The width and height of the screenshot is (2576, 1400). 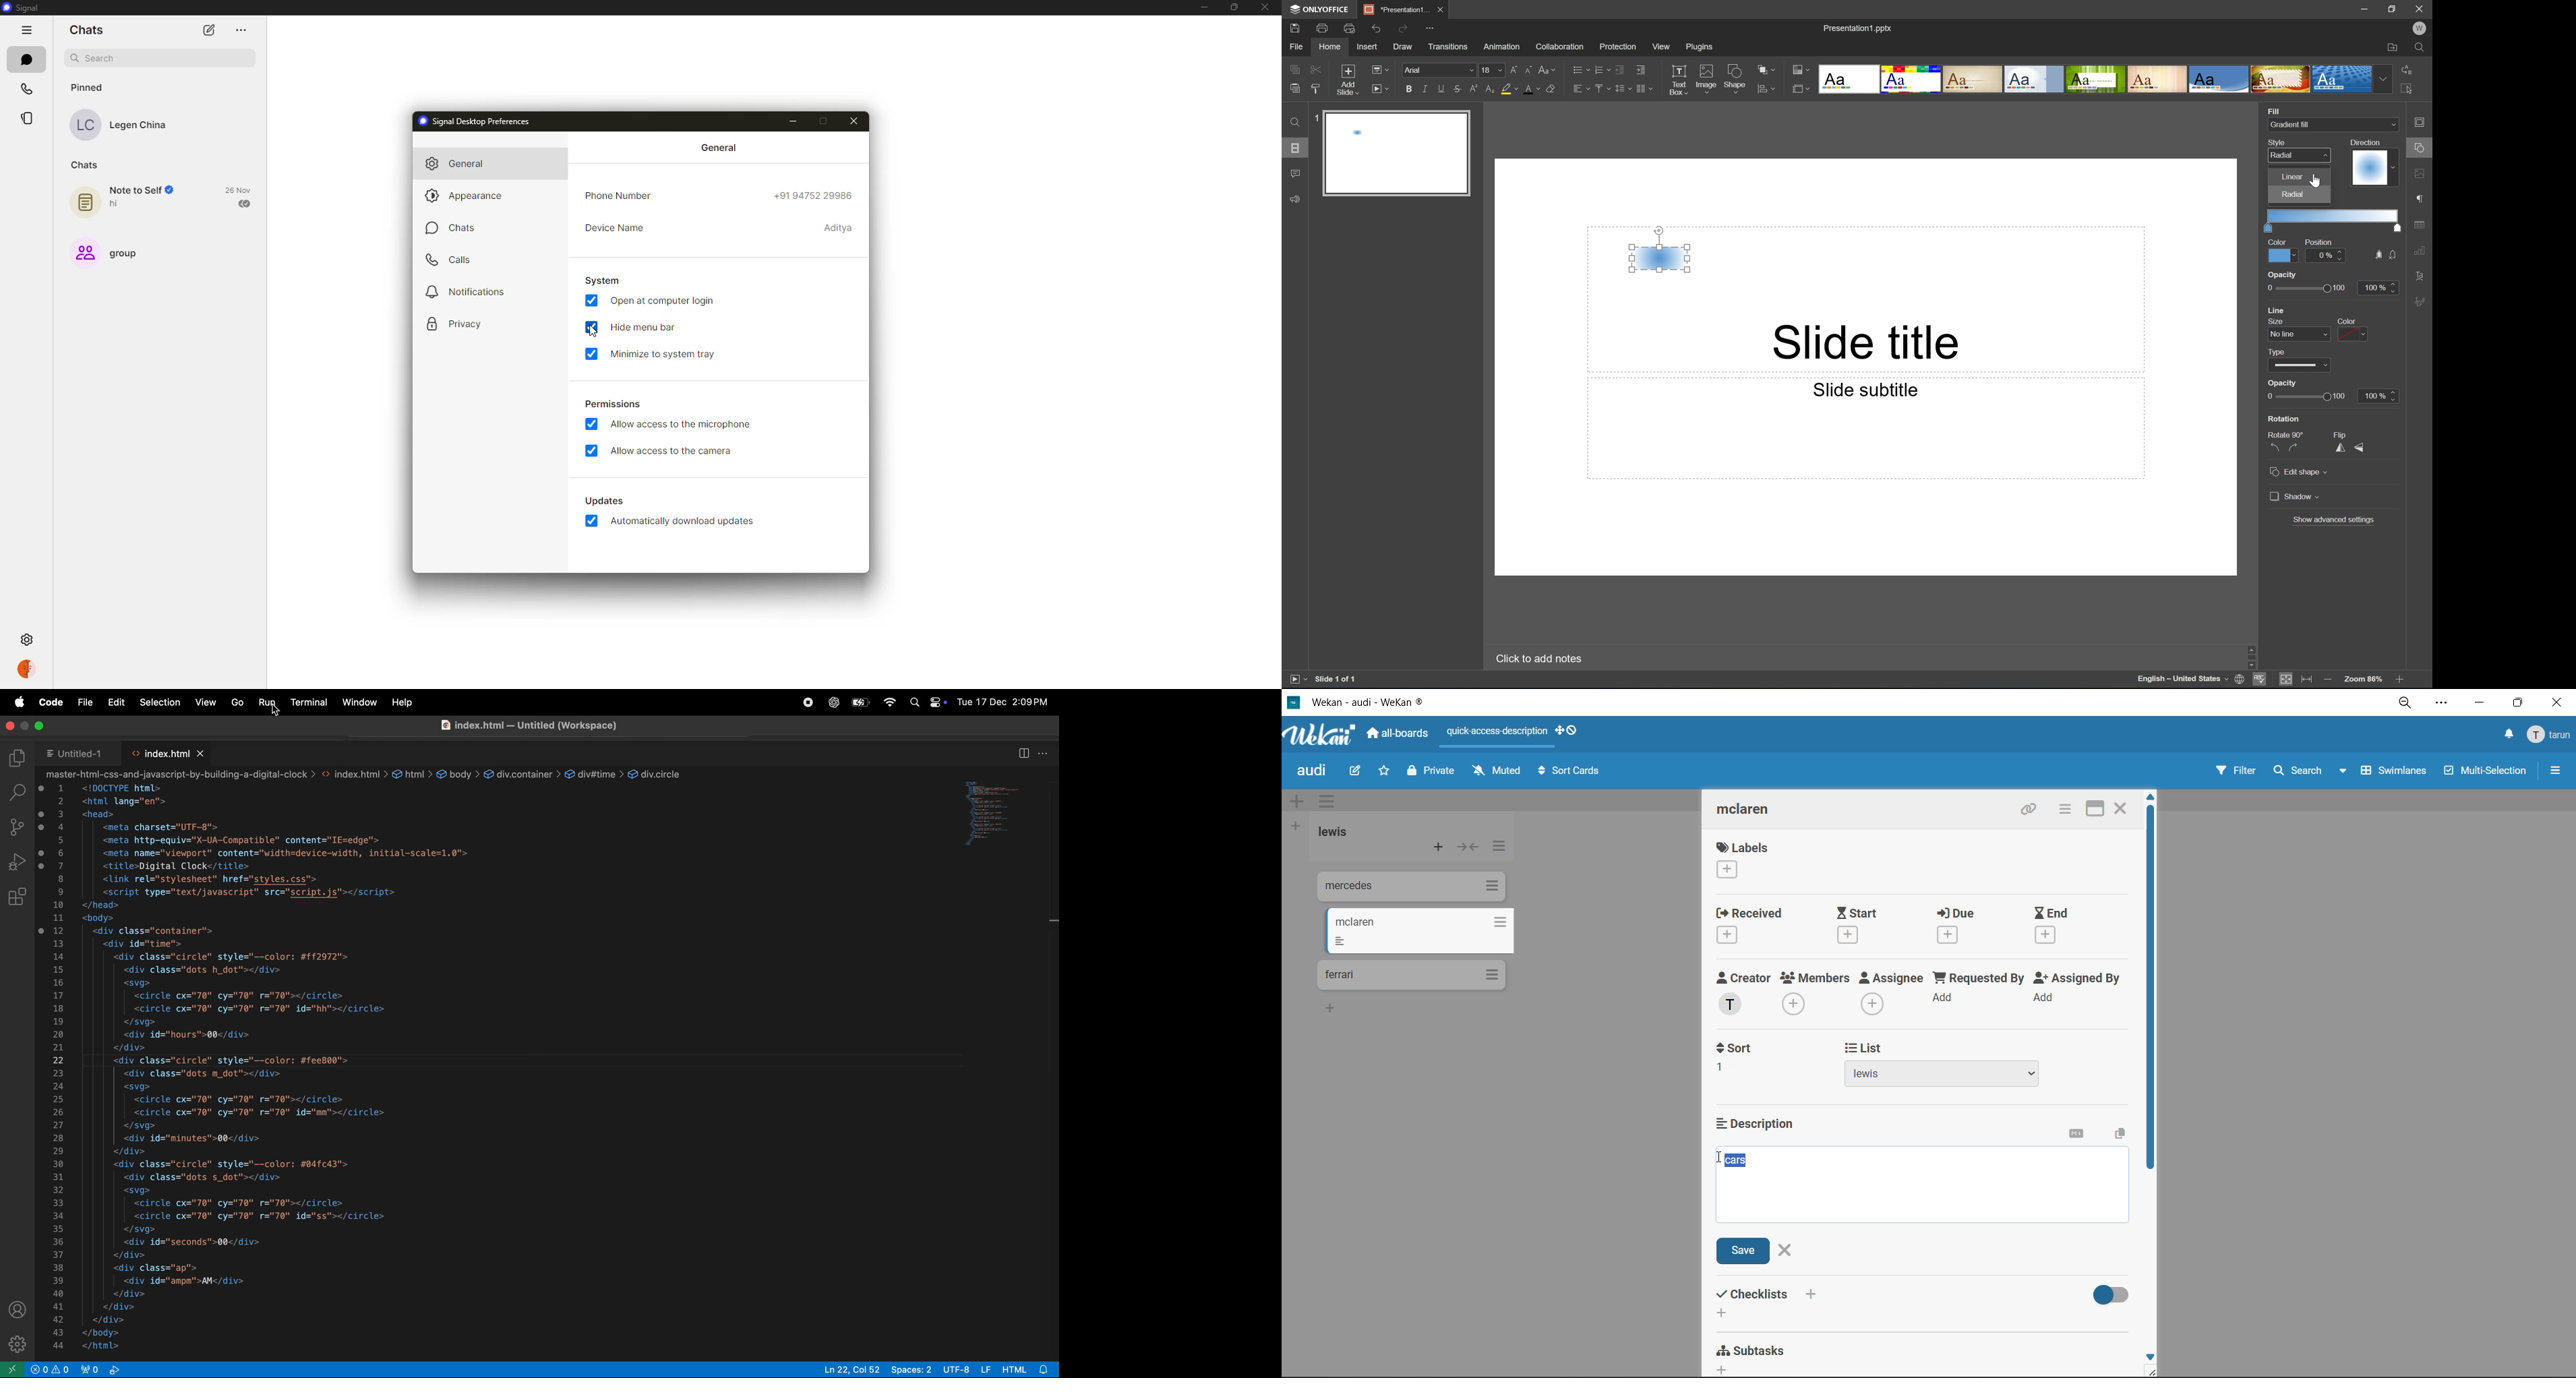 I want to click on card actions, so click(x=2064, y=809).